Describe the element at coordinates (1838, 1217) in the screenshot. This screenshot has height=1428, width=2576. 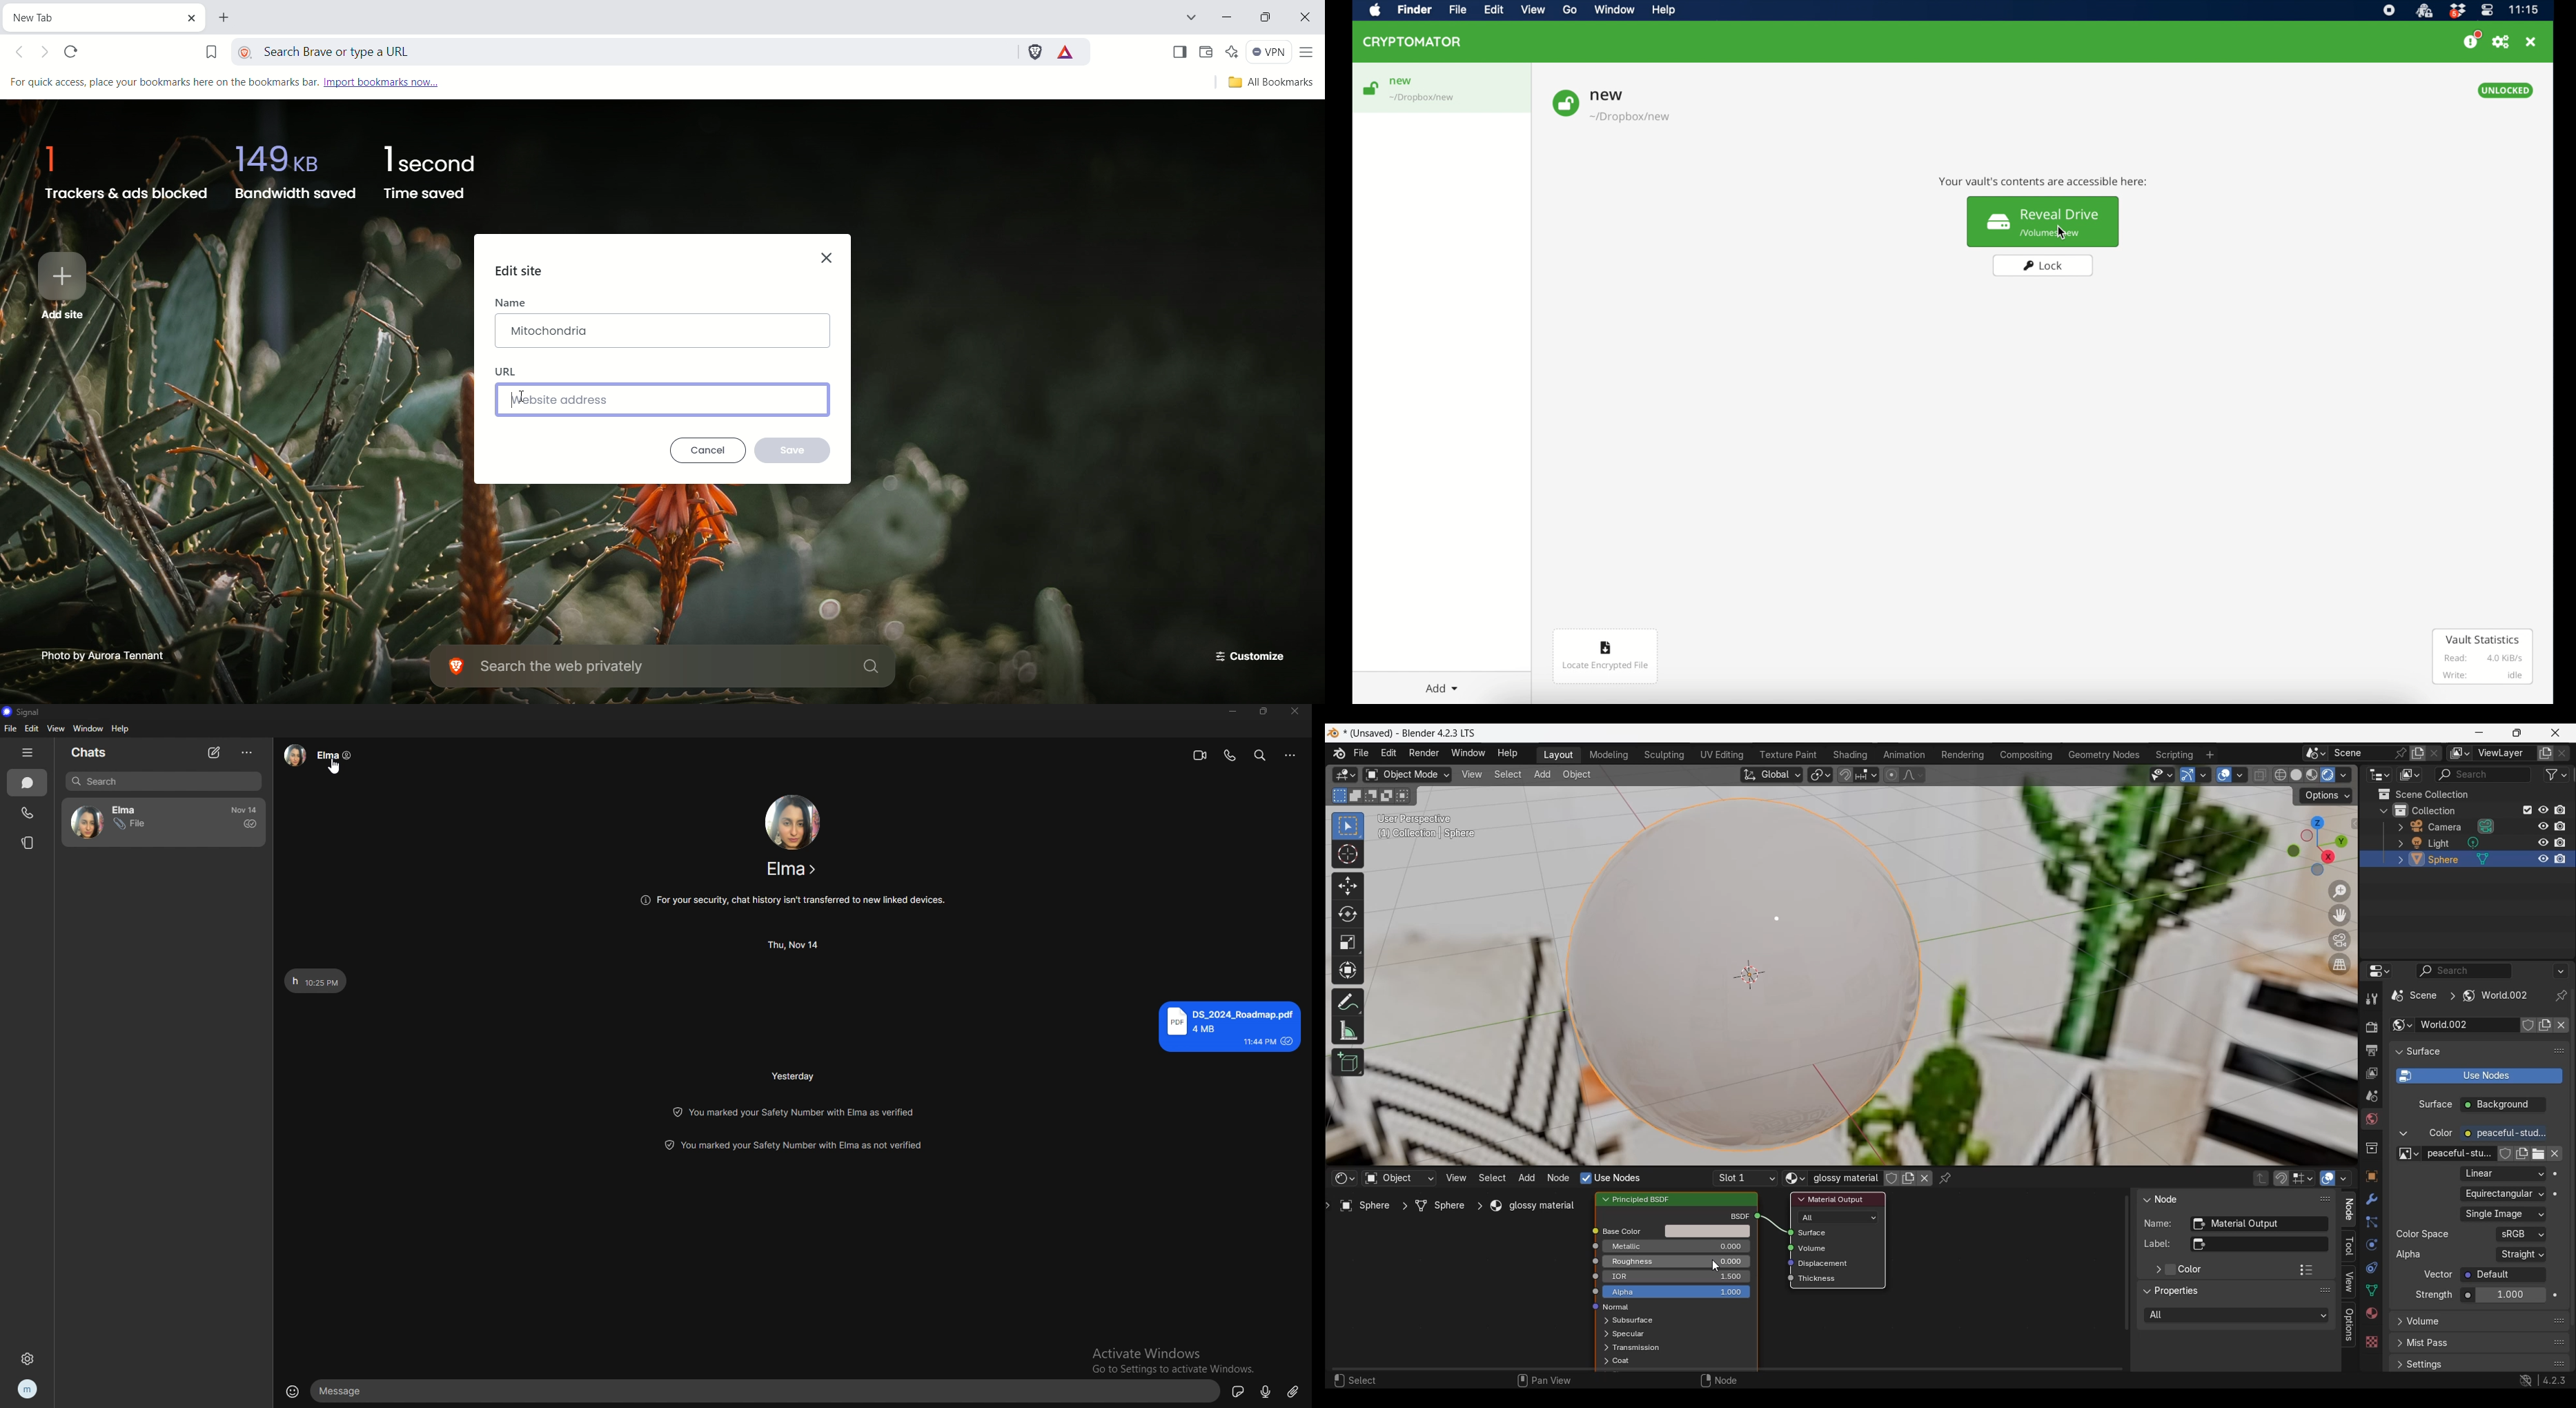
I see `Renderer and viewport shading types to use the shader for` at that location.